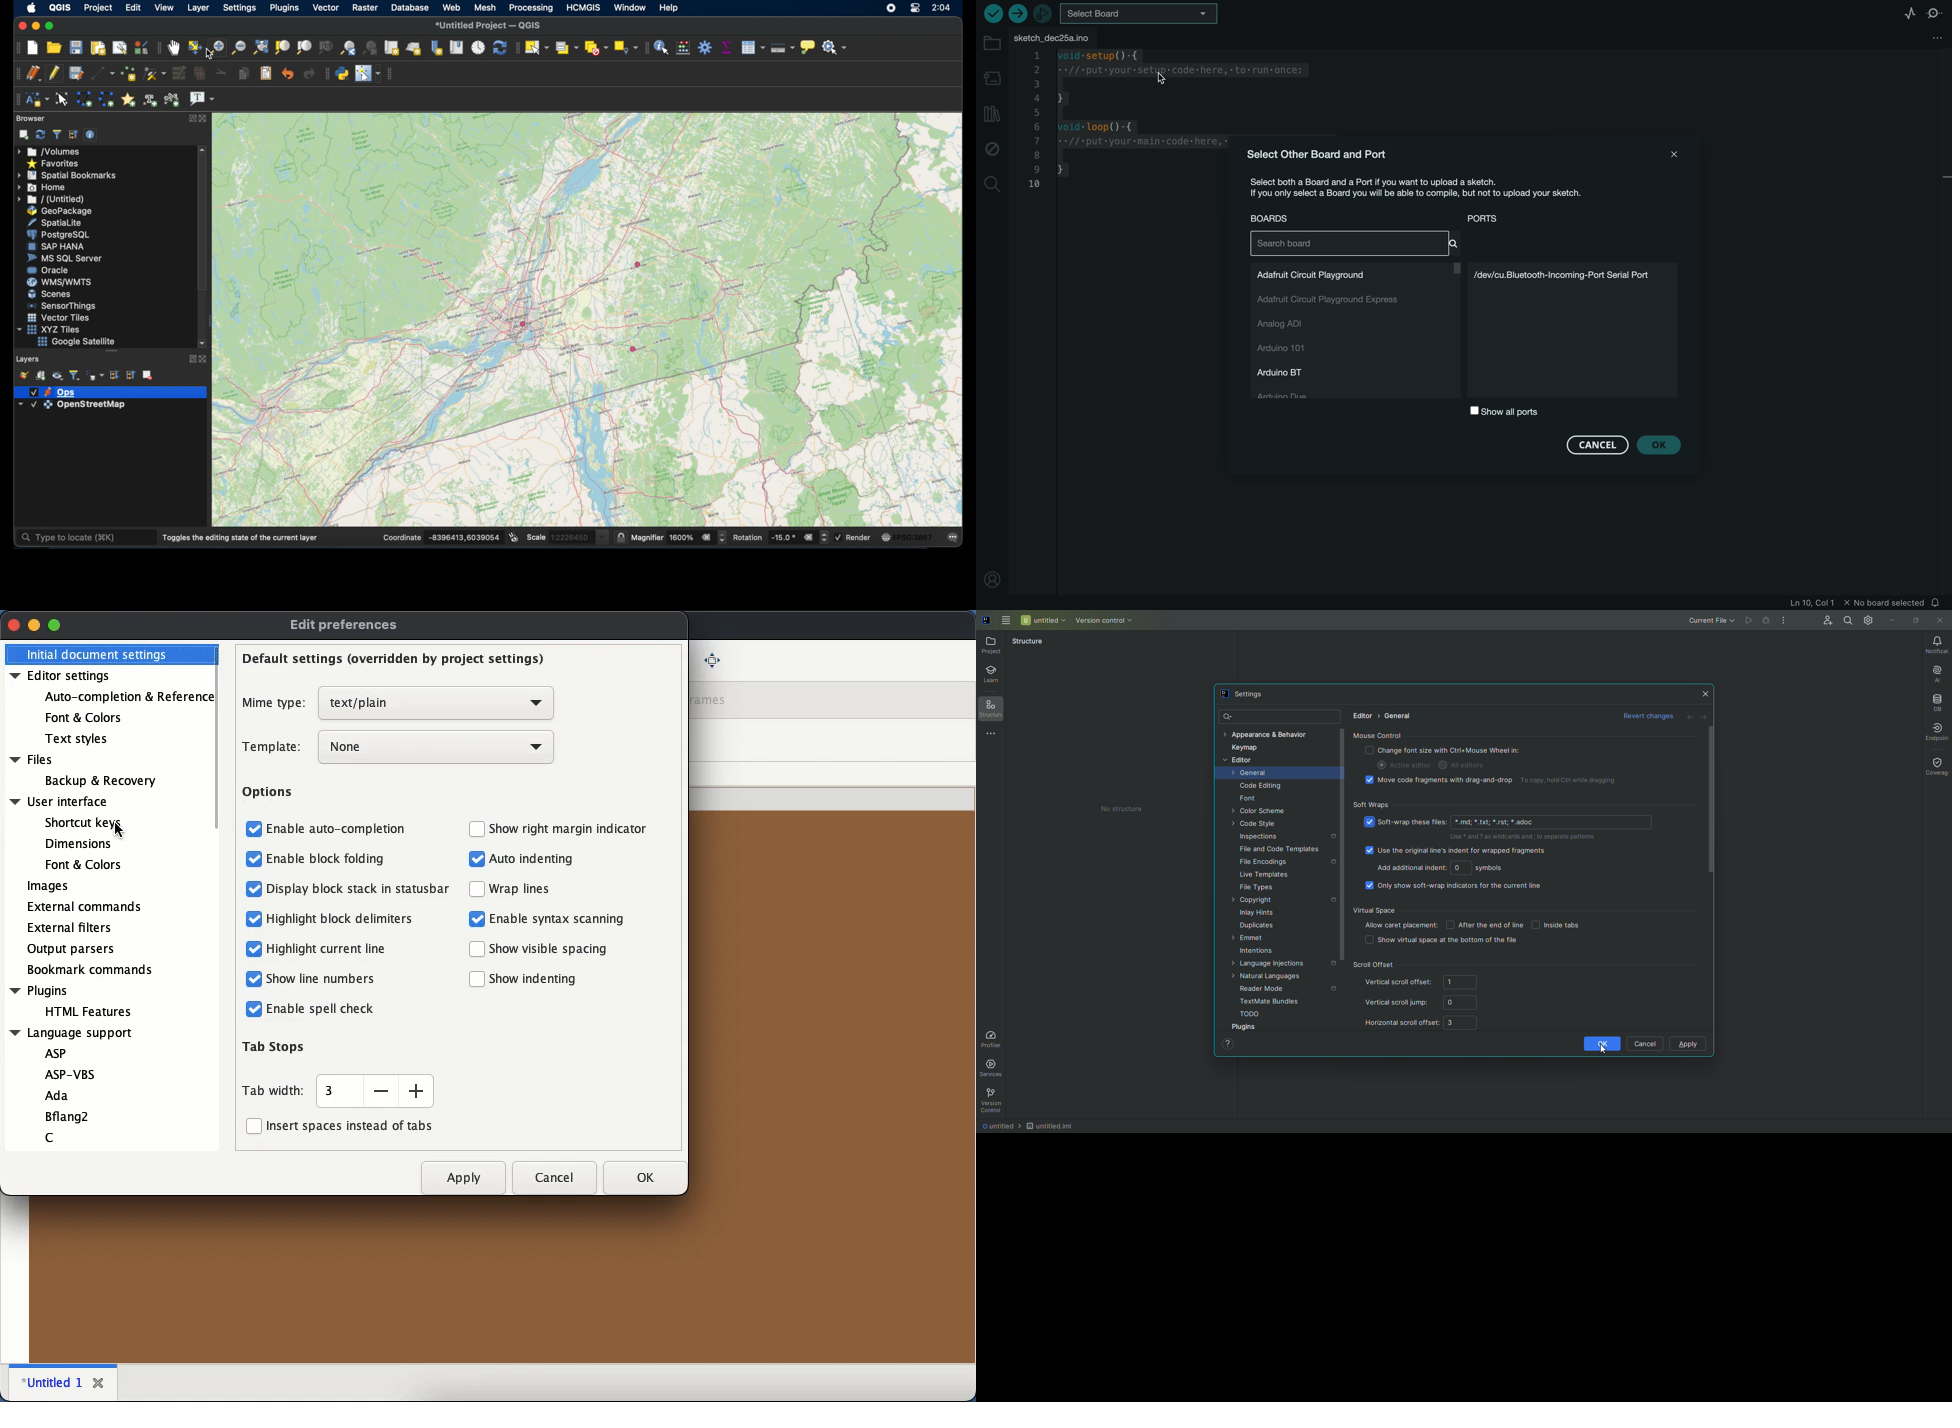 The height and width of the screenshot is (1428, 1960). I want to click on open attributes, so click(752, 47).